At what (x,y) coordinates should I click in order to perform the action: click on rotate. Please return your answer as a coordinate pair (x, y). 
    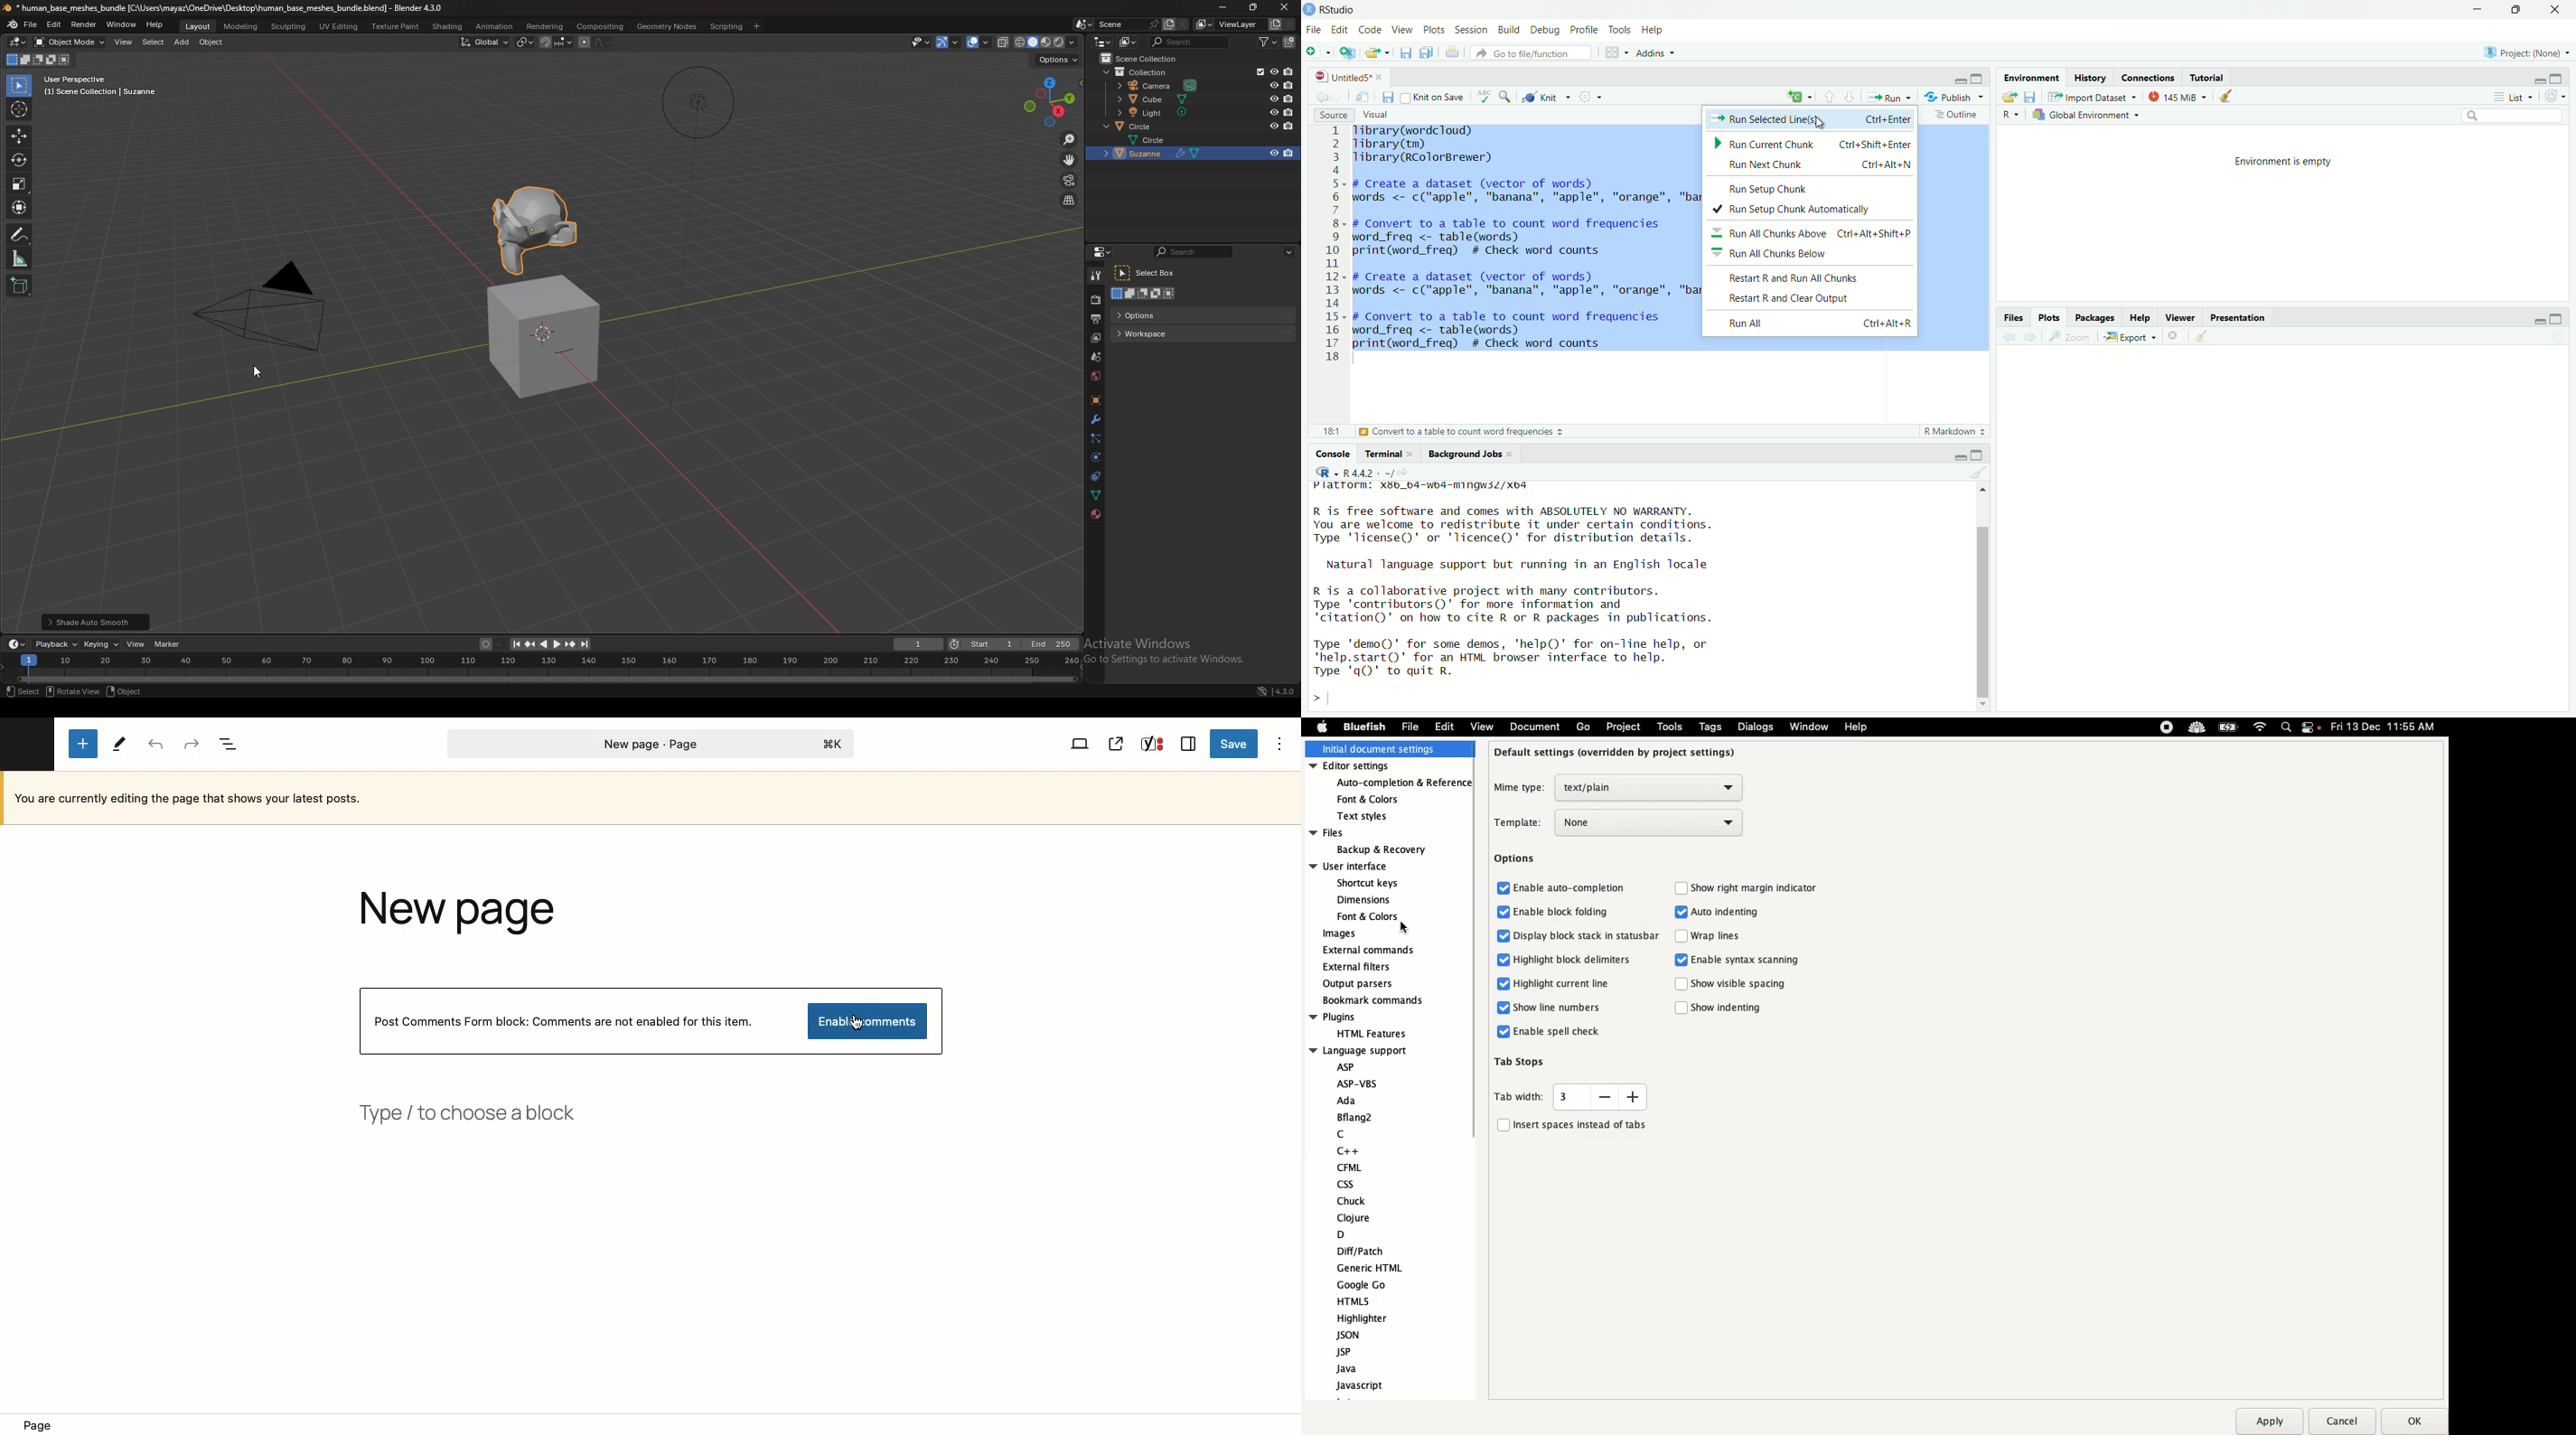
    Looking at the image, I should click on (20, 159).